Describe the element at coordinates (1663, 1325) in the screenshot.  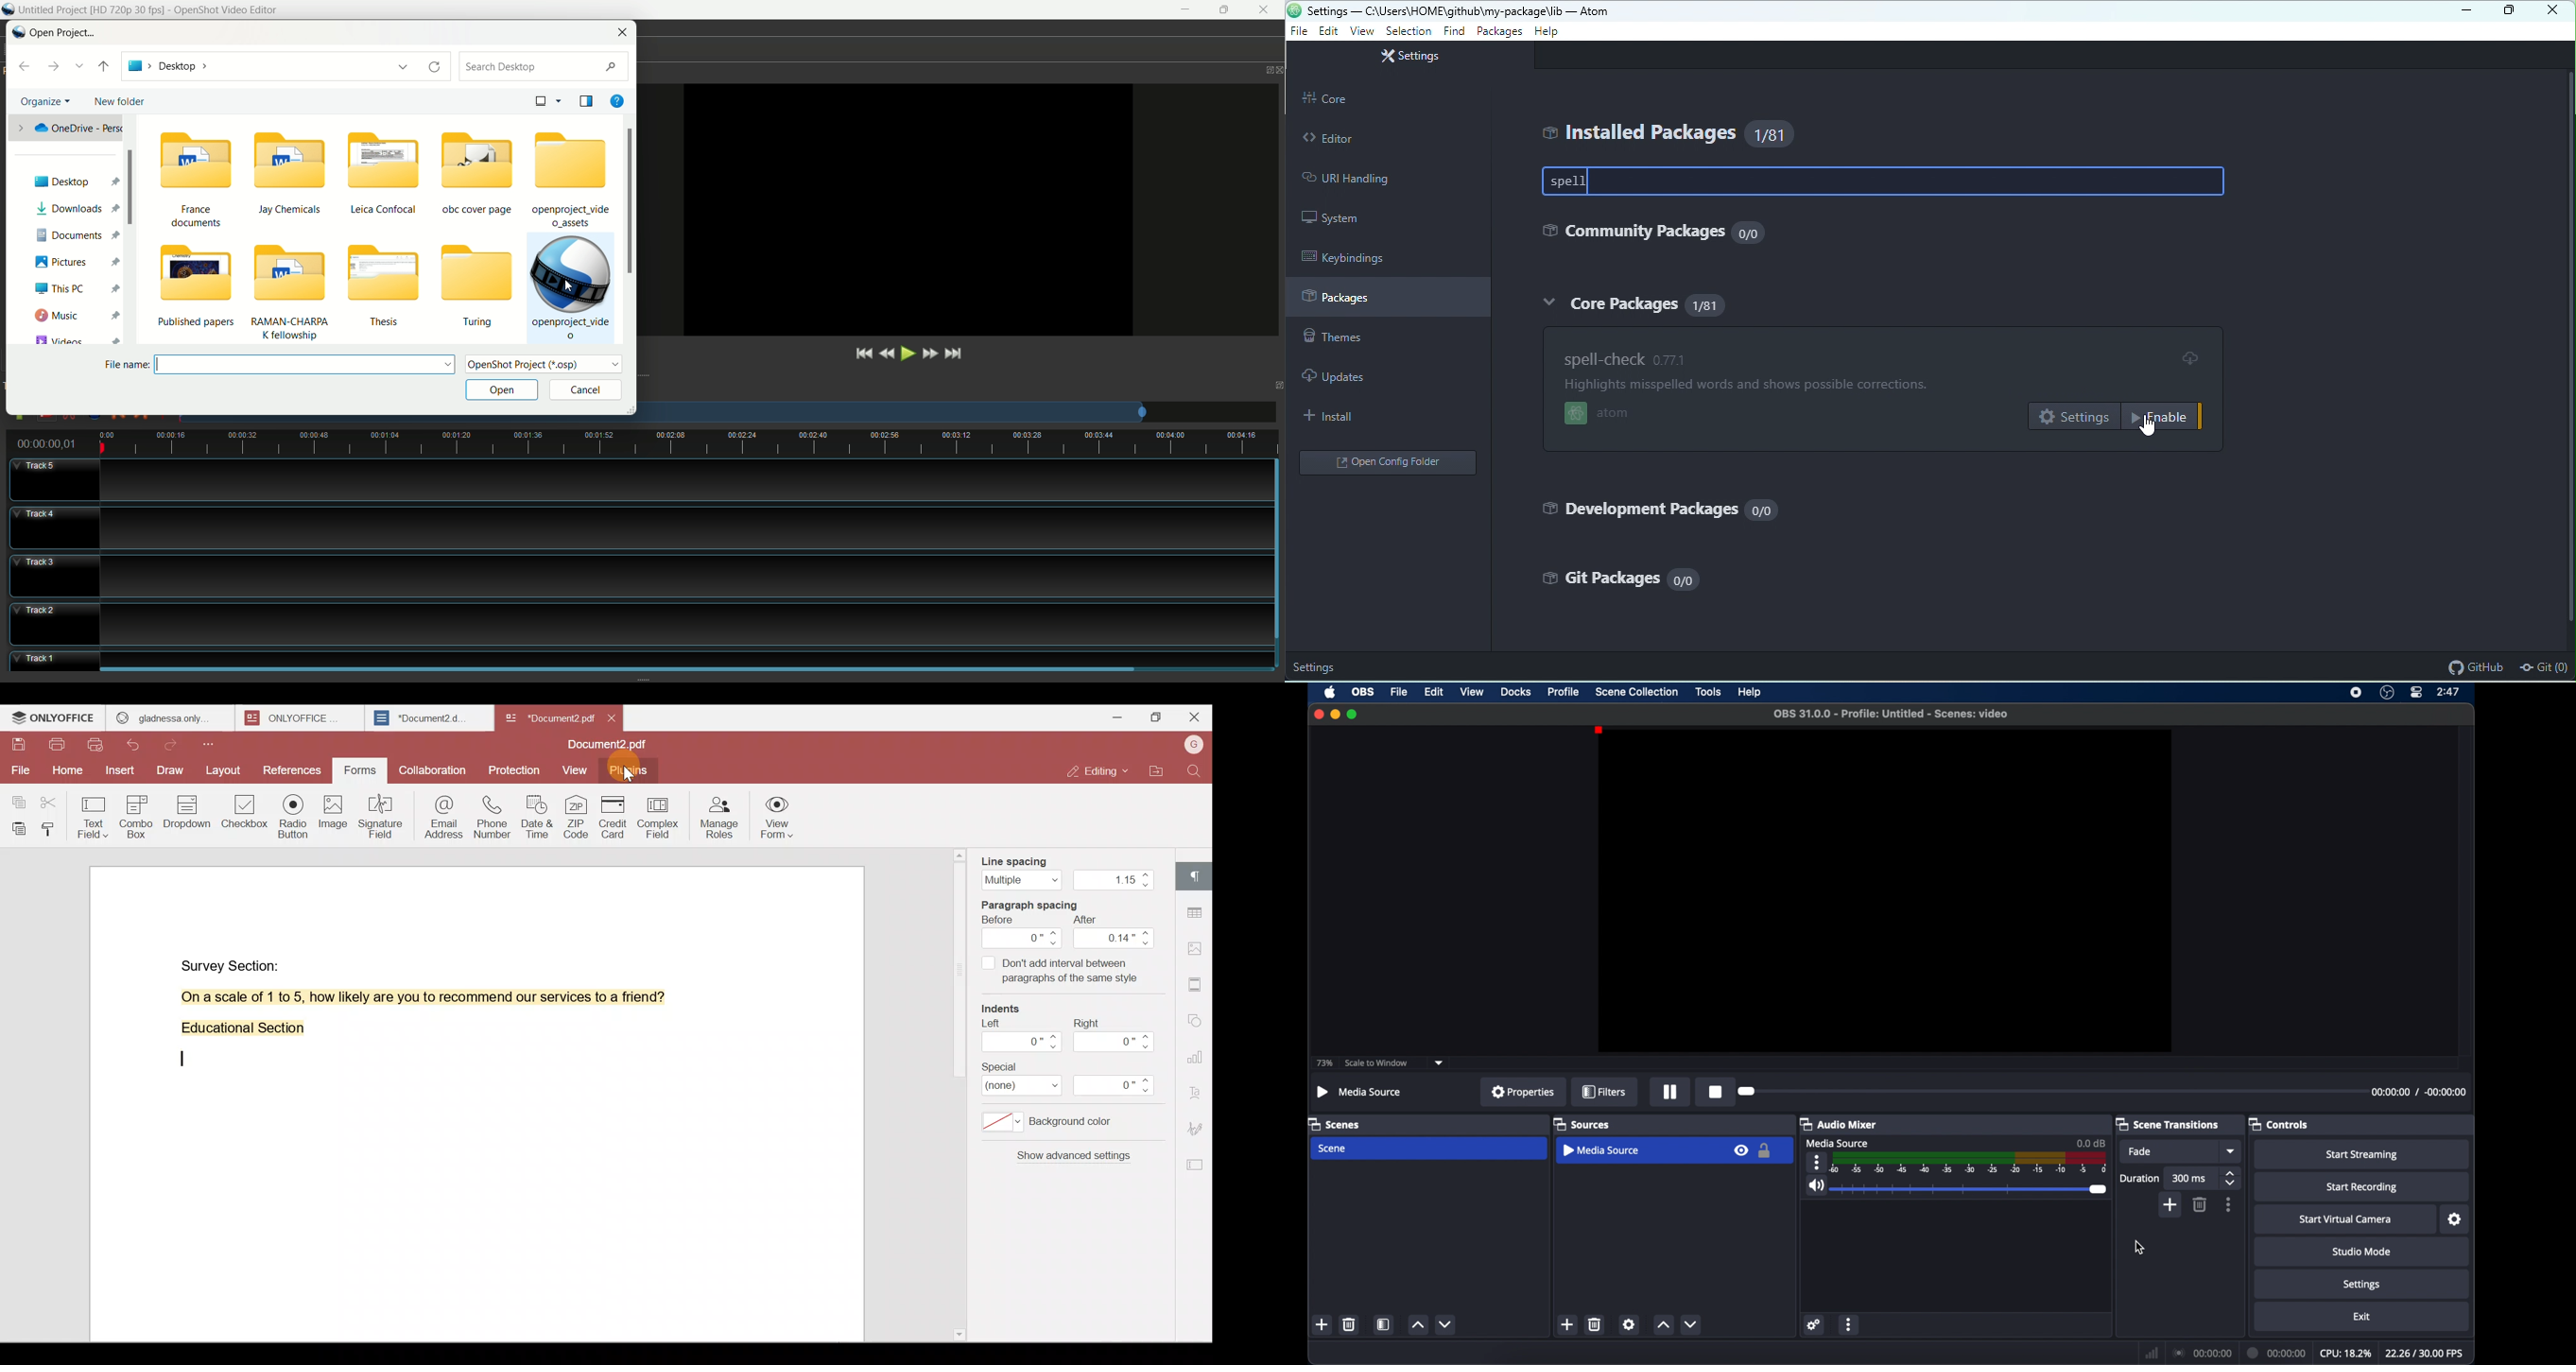
I see `increment button` at that location.